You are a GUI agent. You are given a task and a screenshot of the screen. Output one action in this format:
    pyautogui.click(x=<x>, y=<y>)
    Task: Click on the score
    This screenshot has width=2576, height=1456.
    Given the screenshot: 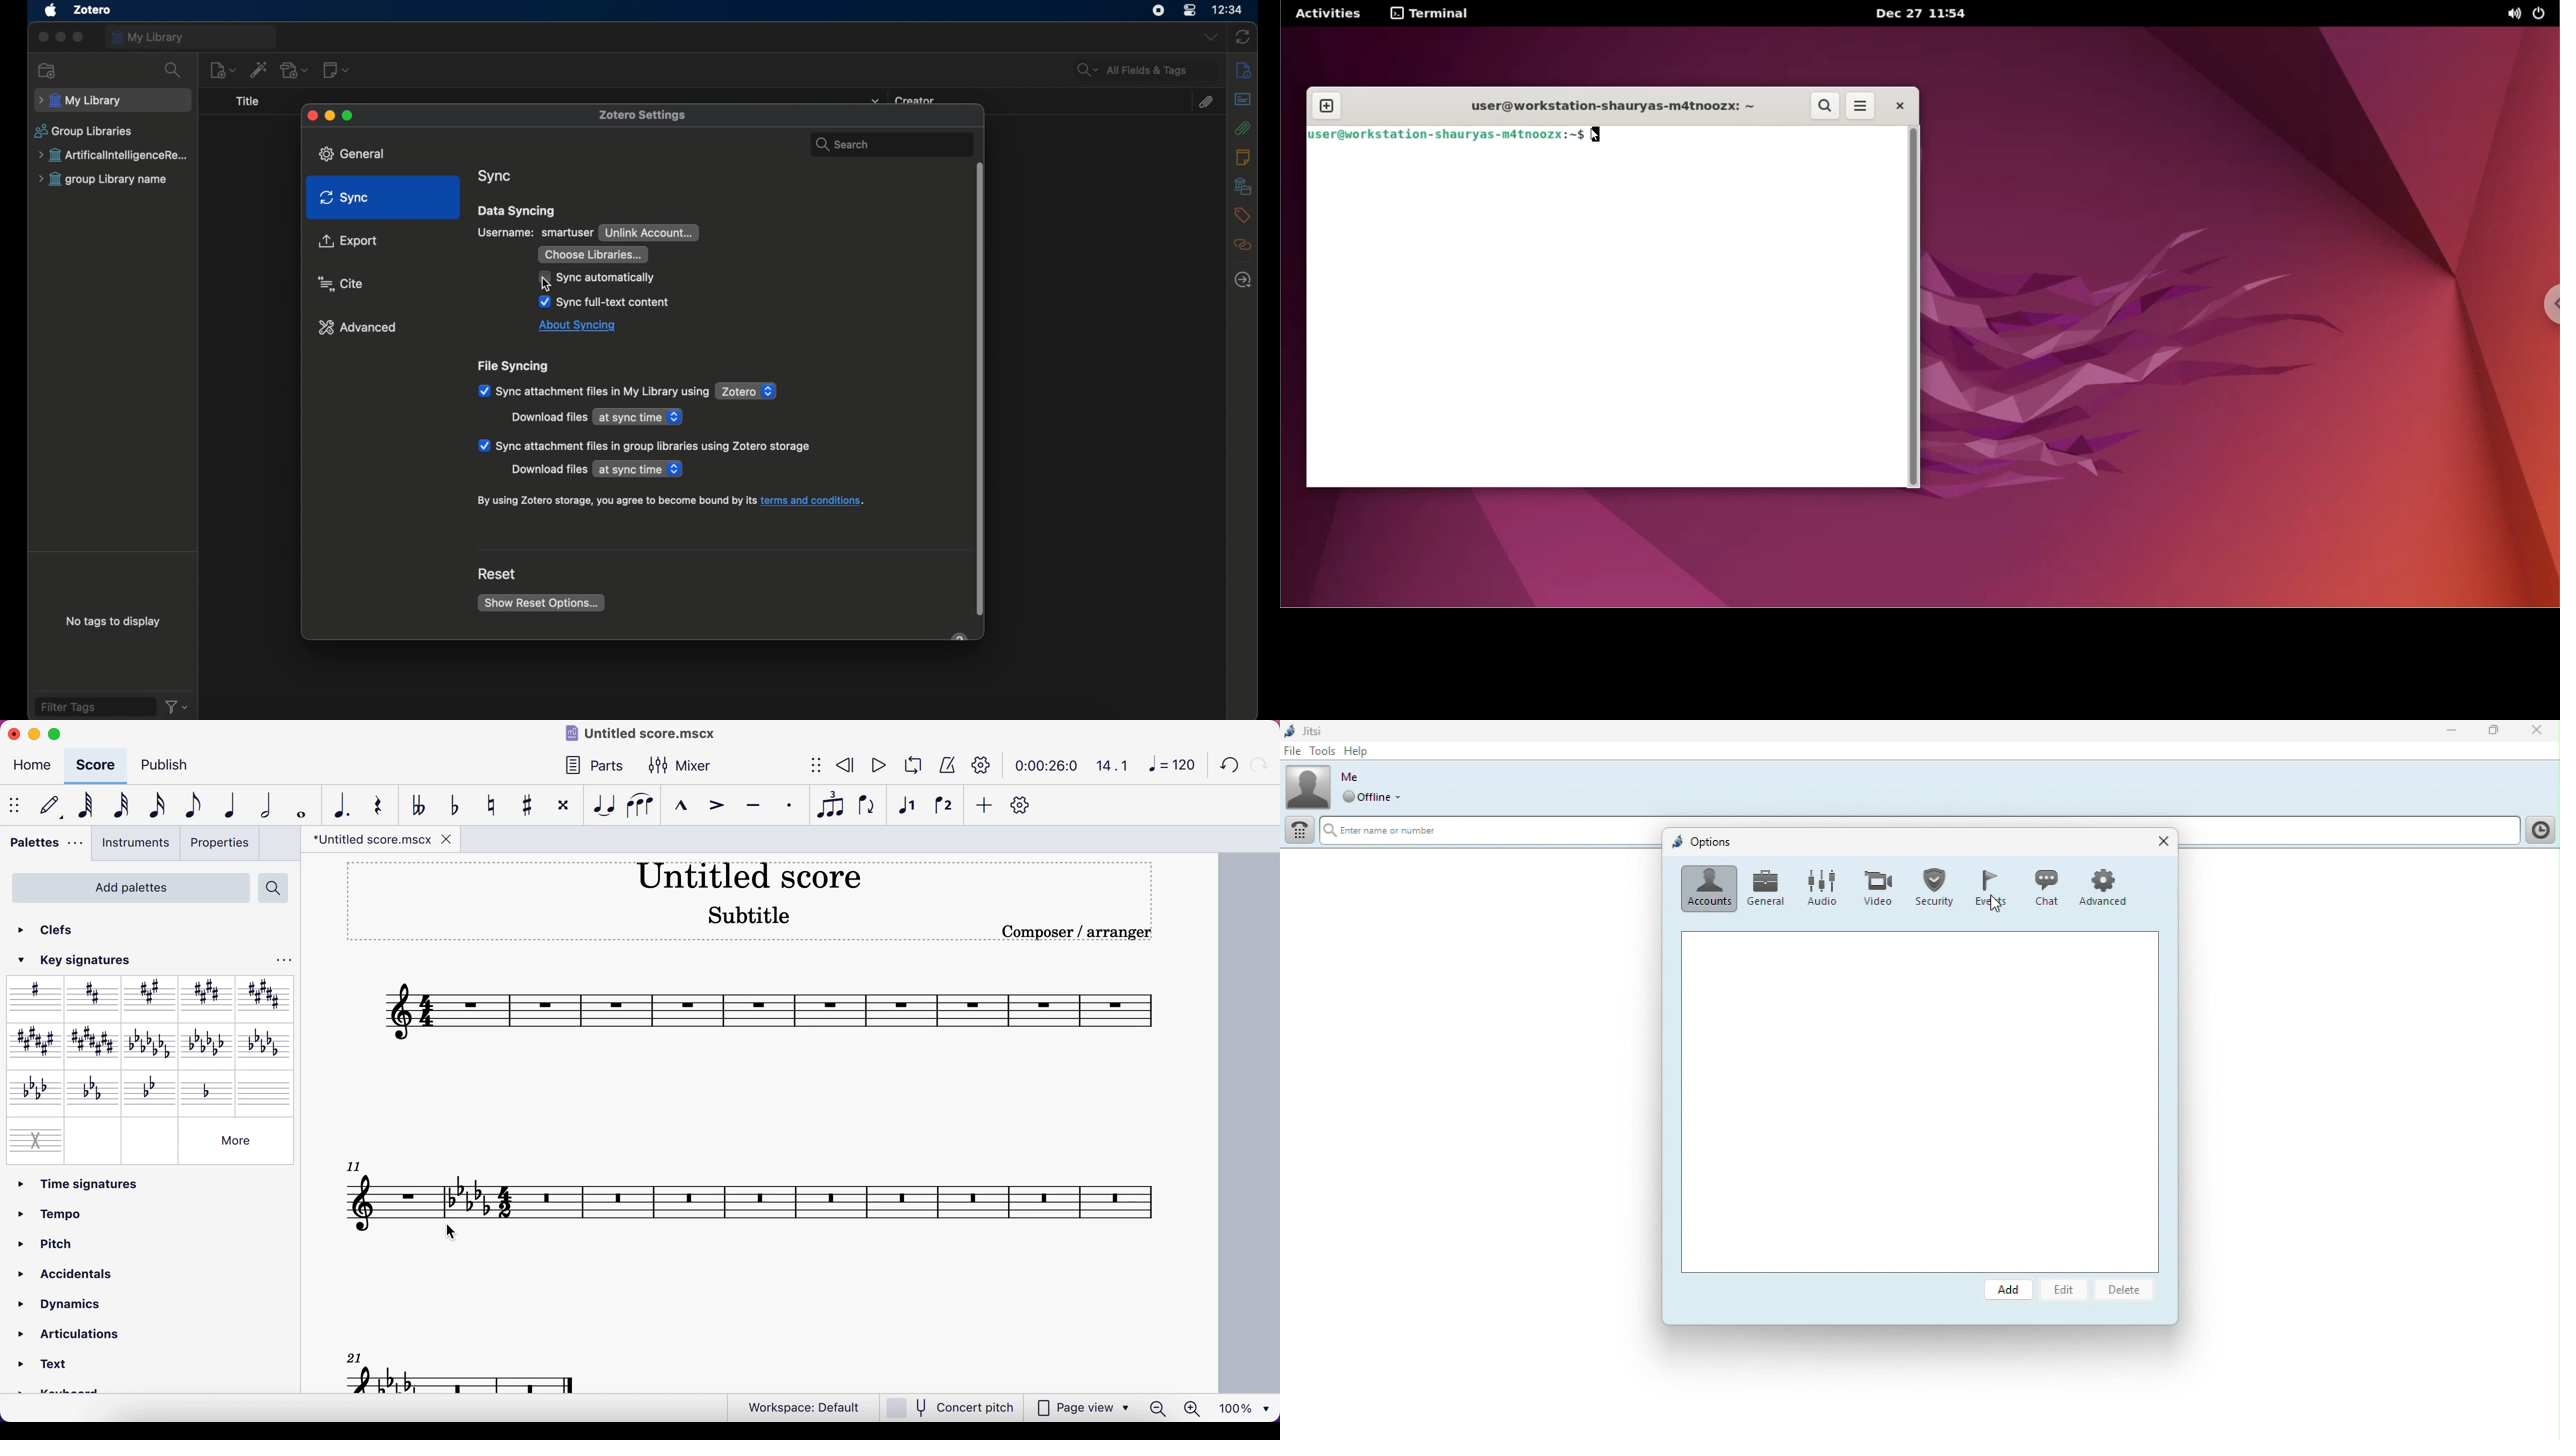 What is the action you would take?
    pyautogui.click(x=386, y=1200)
    